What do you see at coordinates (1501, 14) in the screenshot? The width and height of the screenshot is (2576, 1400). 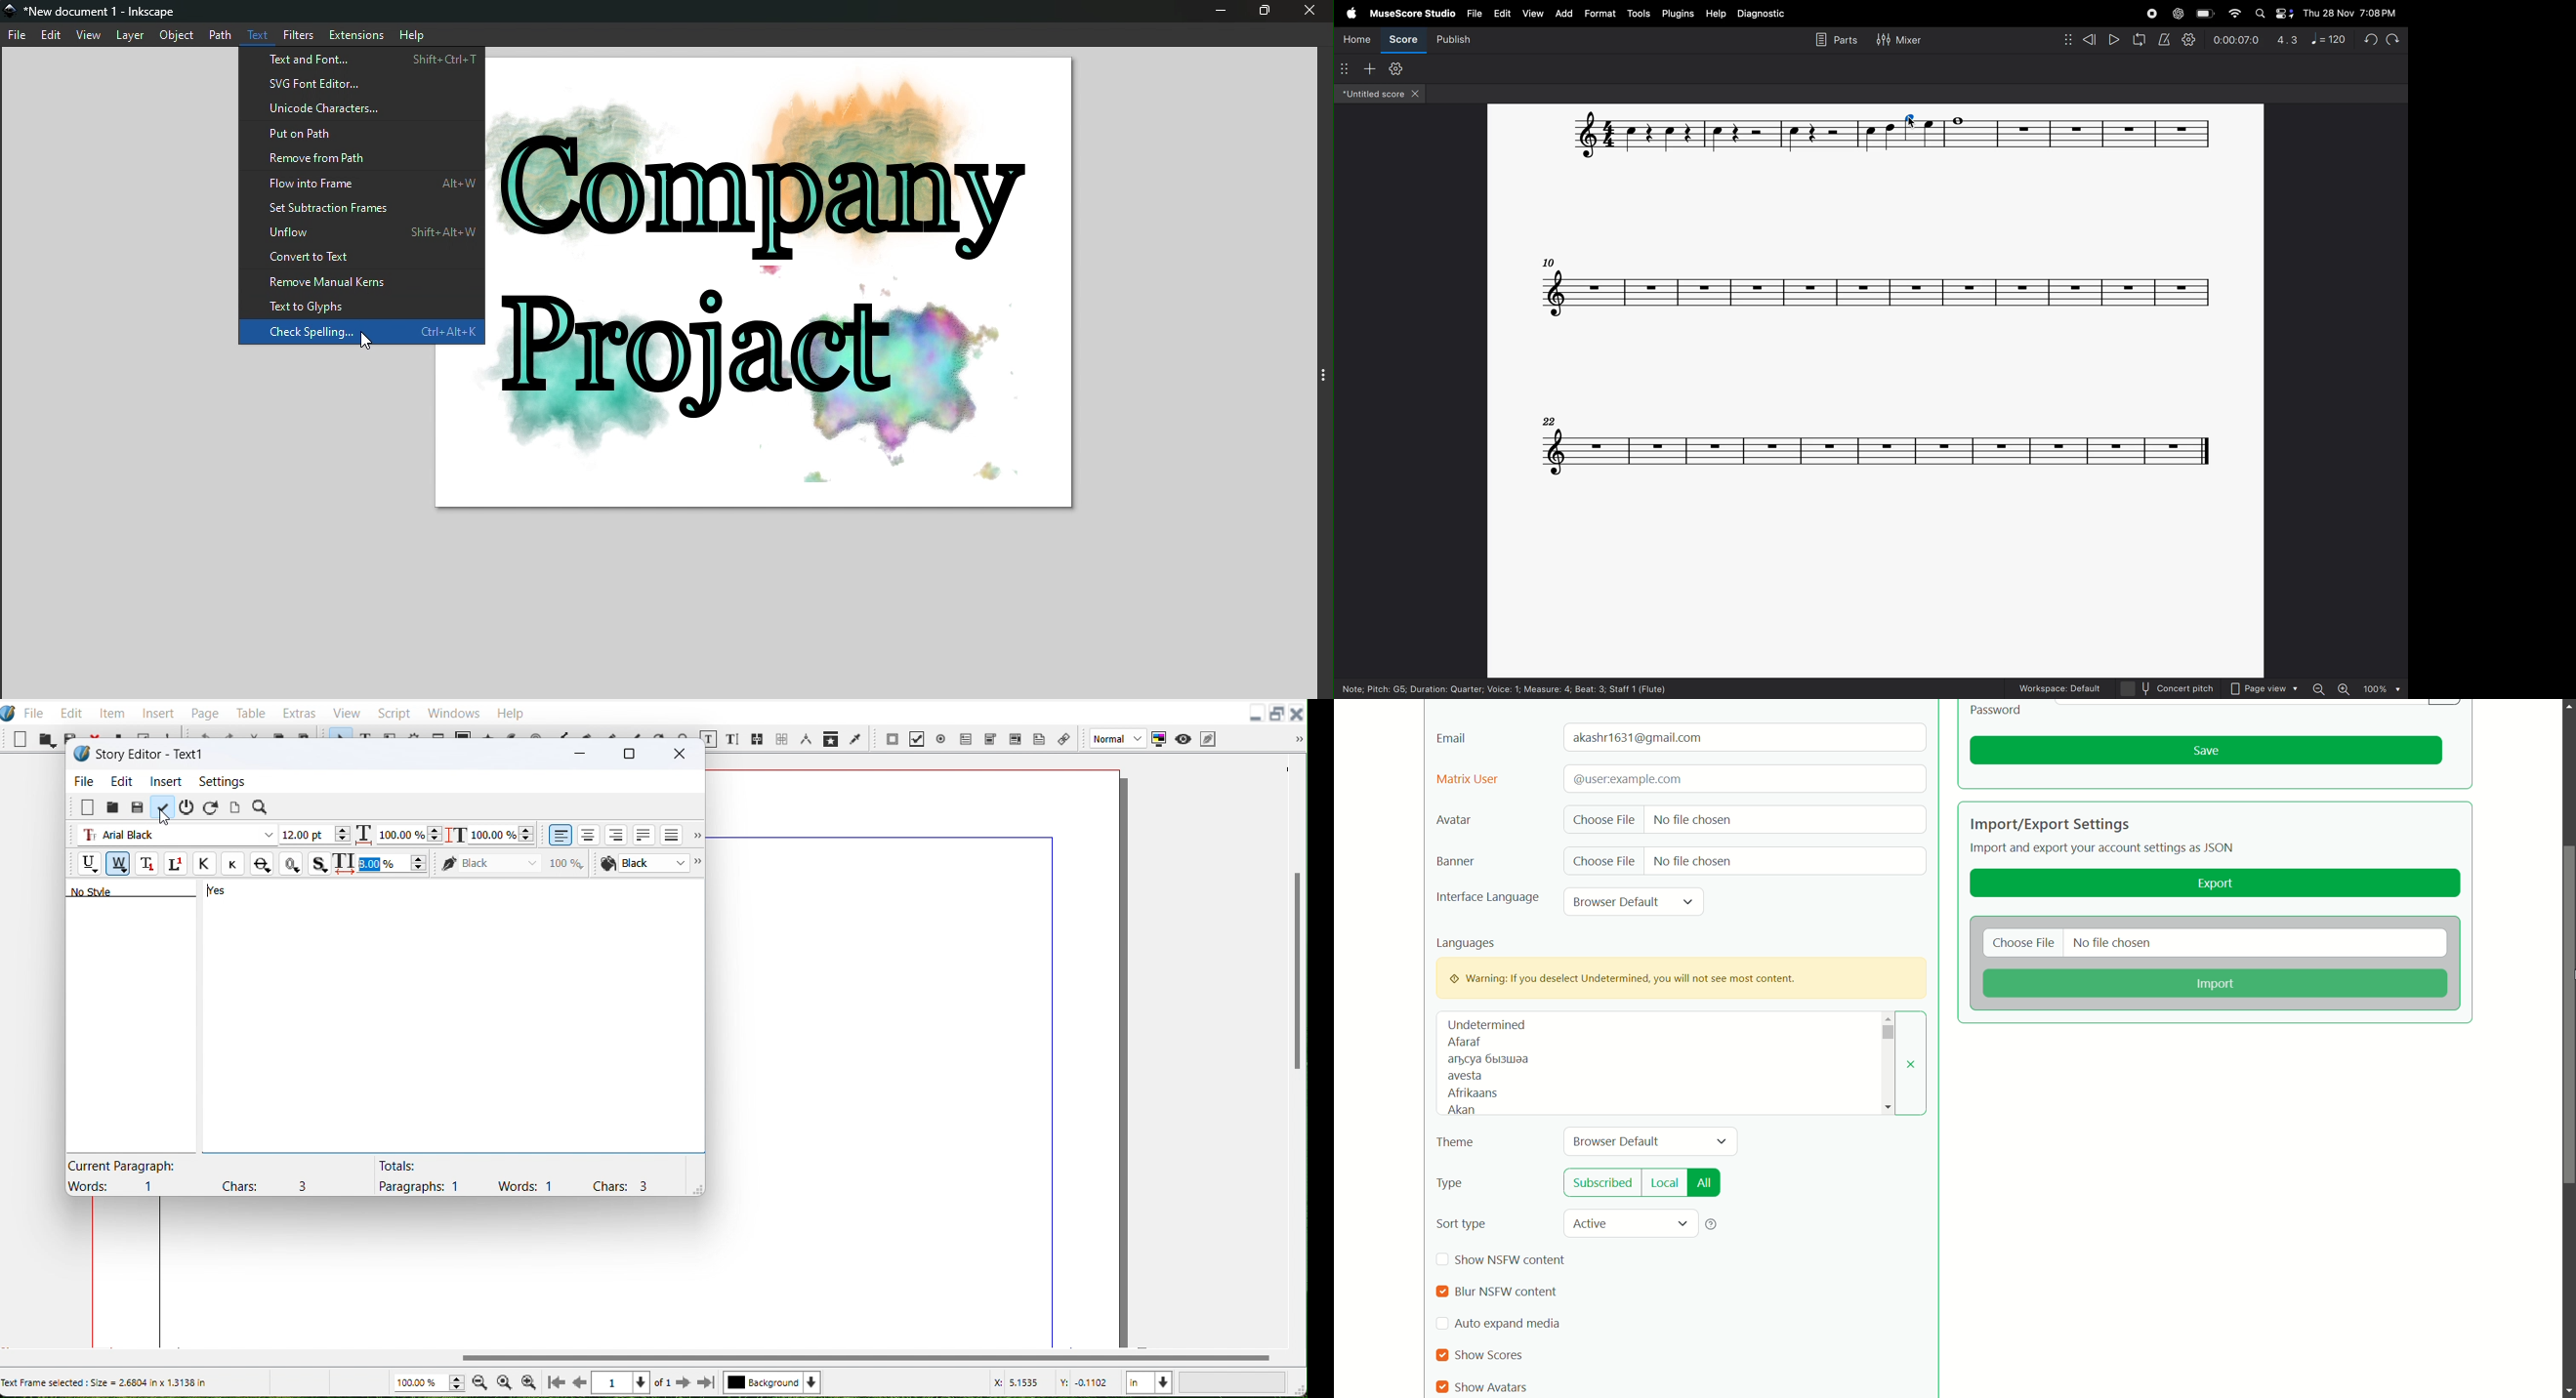 I see `edit` at bounding box center [1501, 14].